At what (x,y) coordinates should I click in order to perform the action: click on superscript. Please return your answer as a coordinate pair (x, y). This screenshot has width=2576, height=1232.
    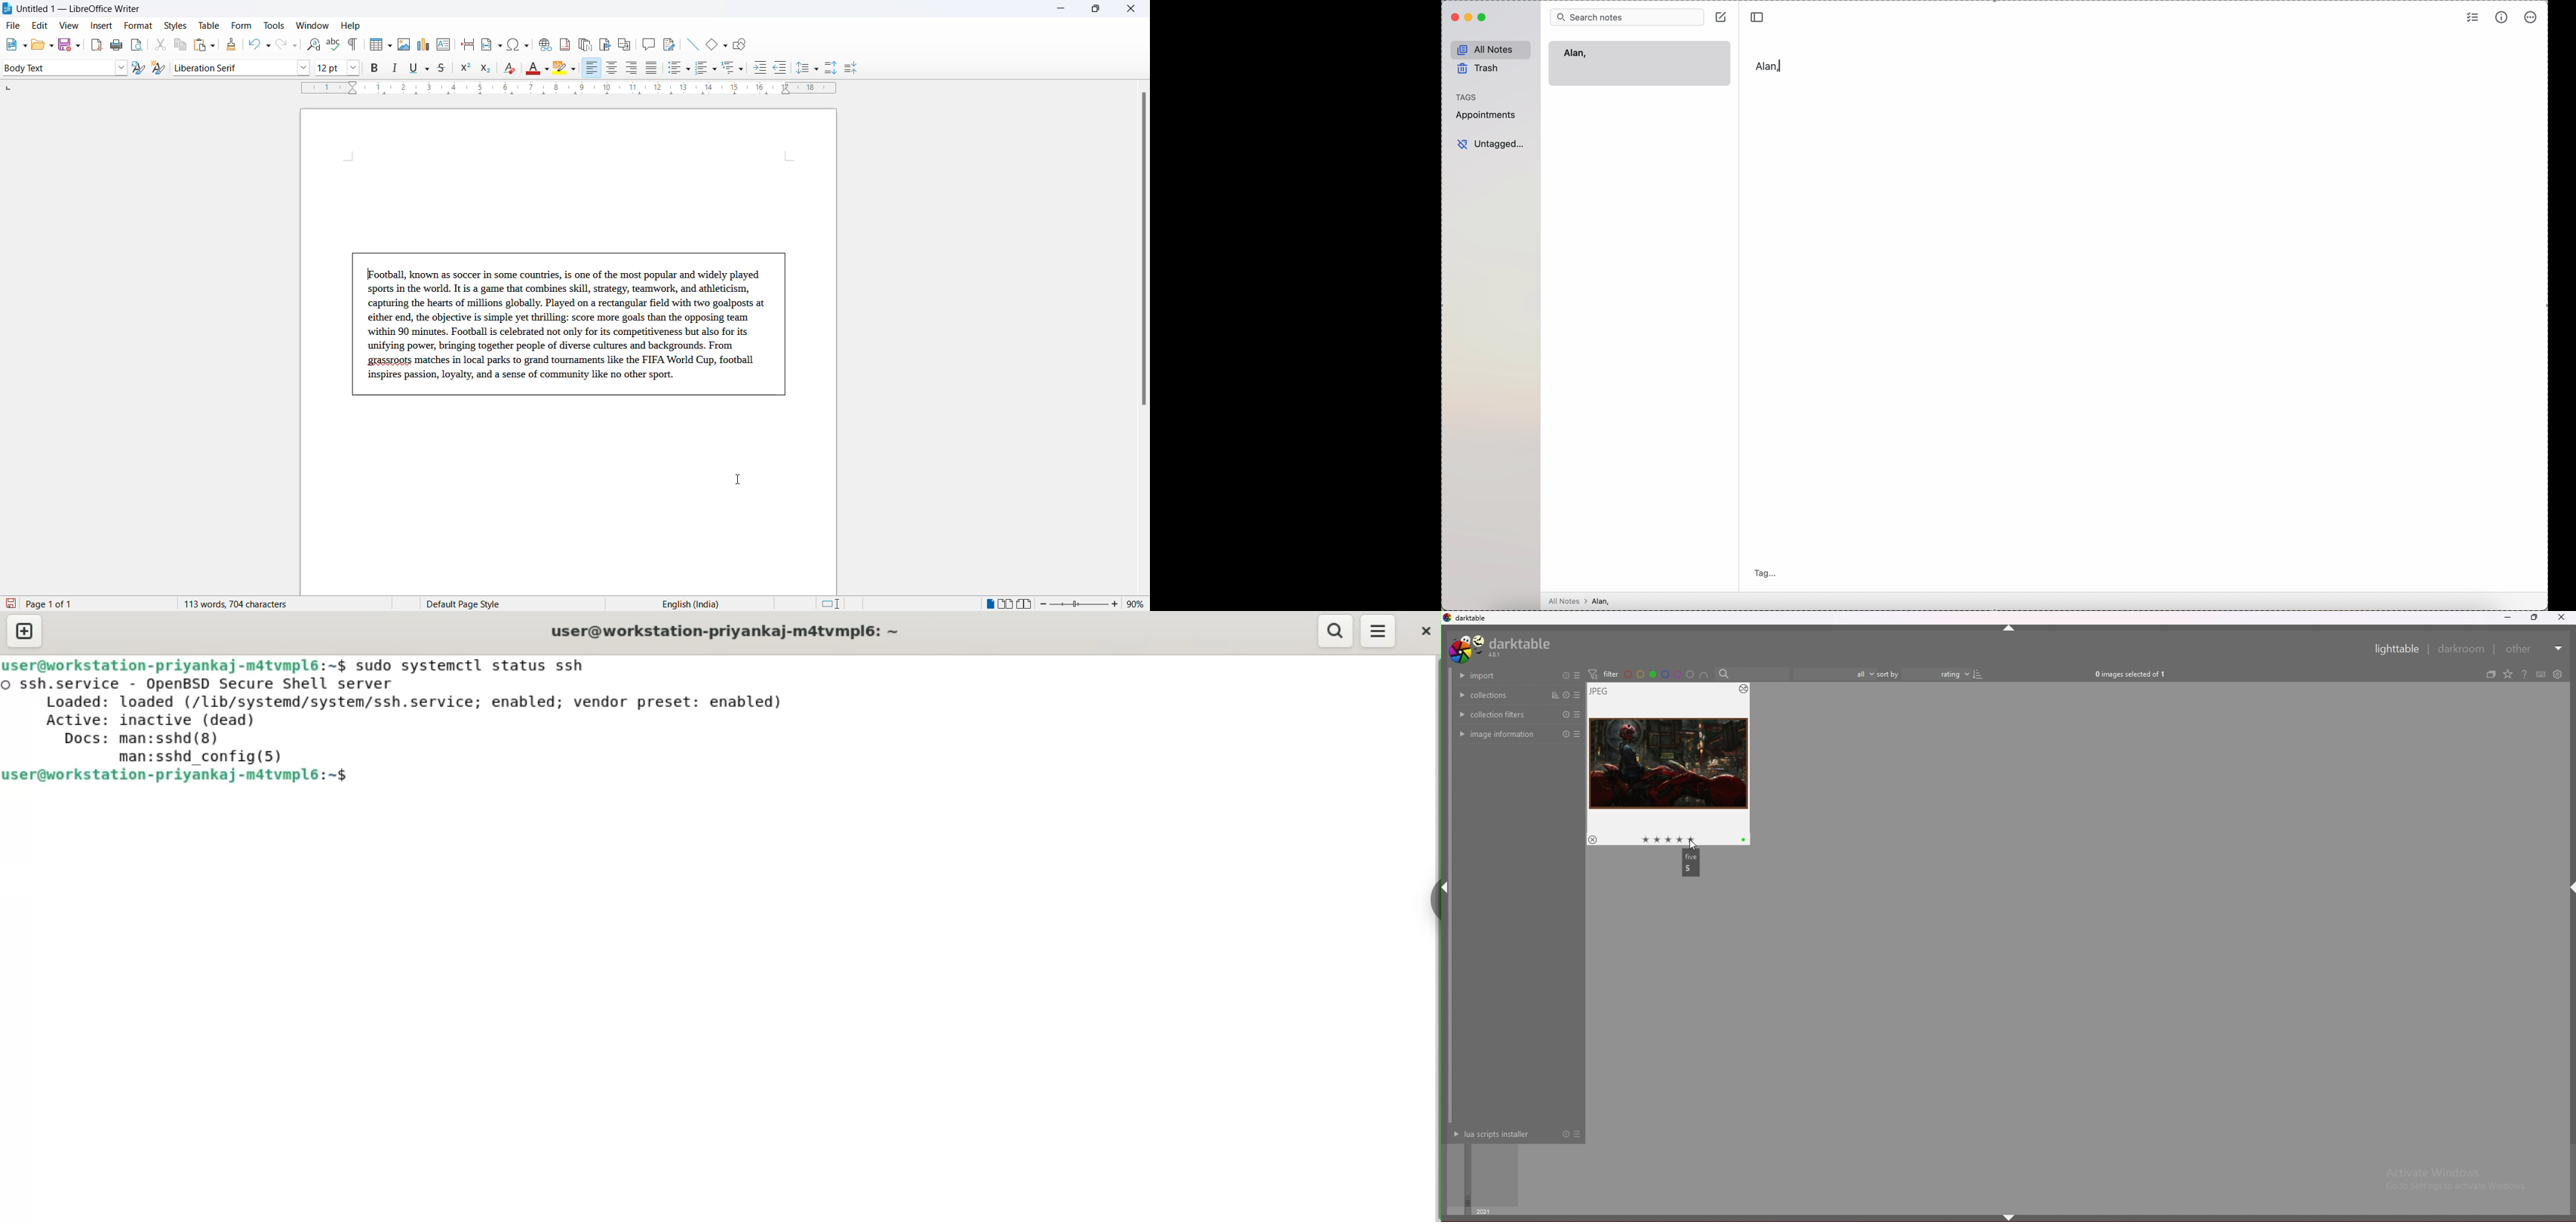
    Looking at the image, I should click on (466, 70).